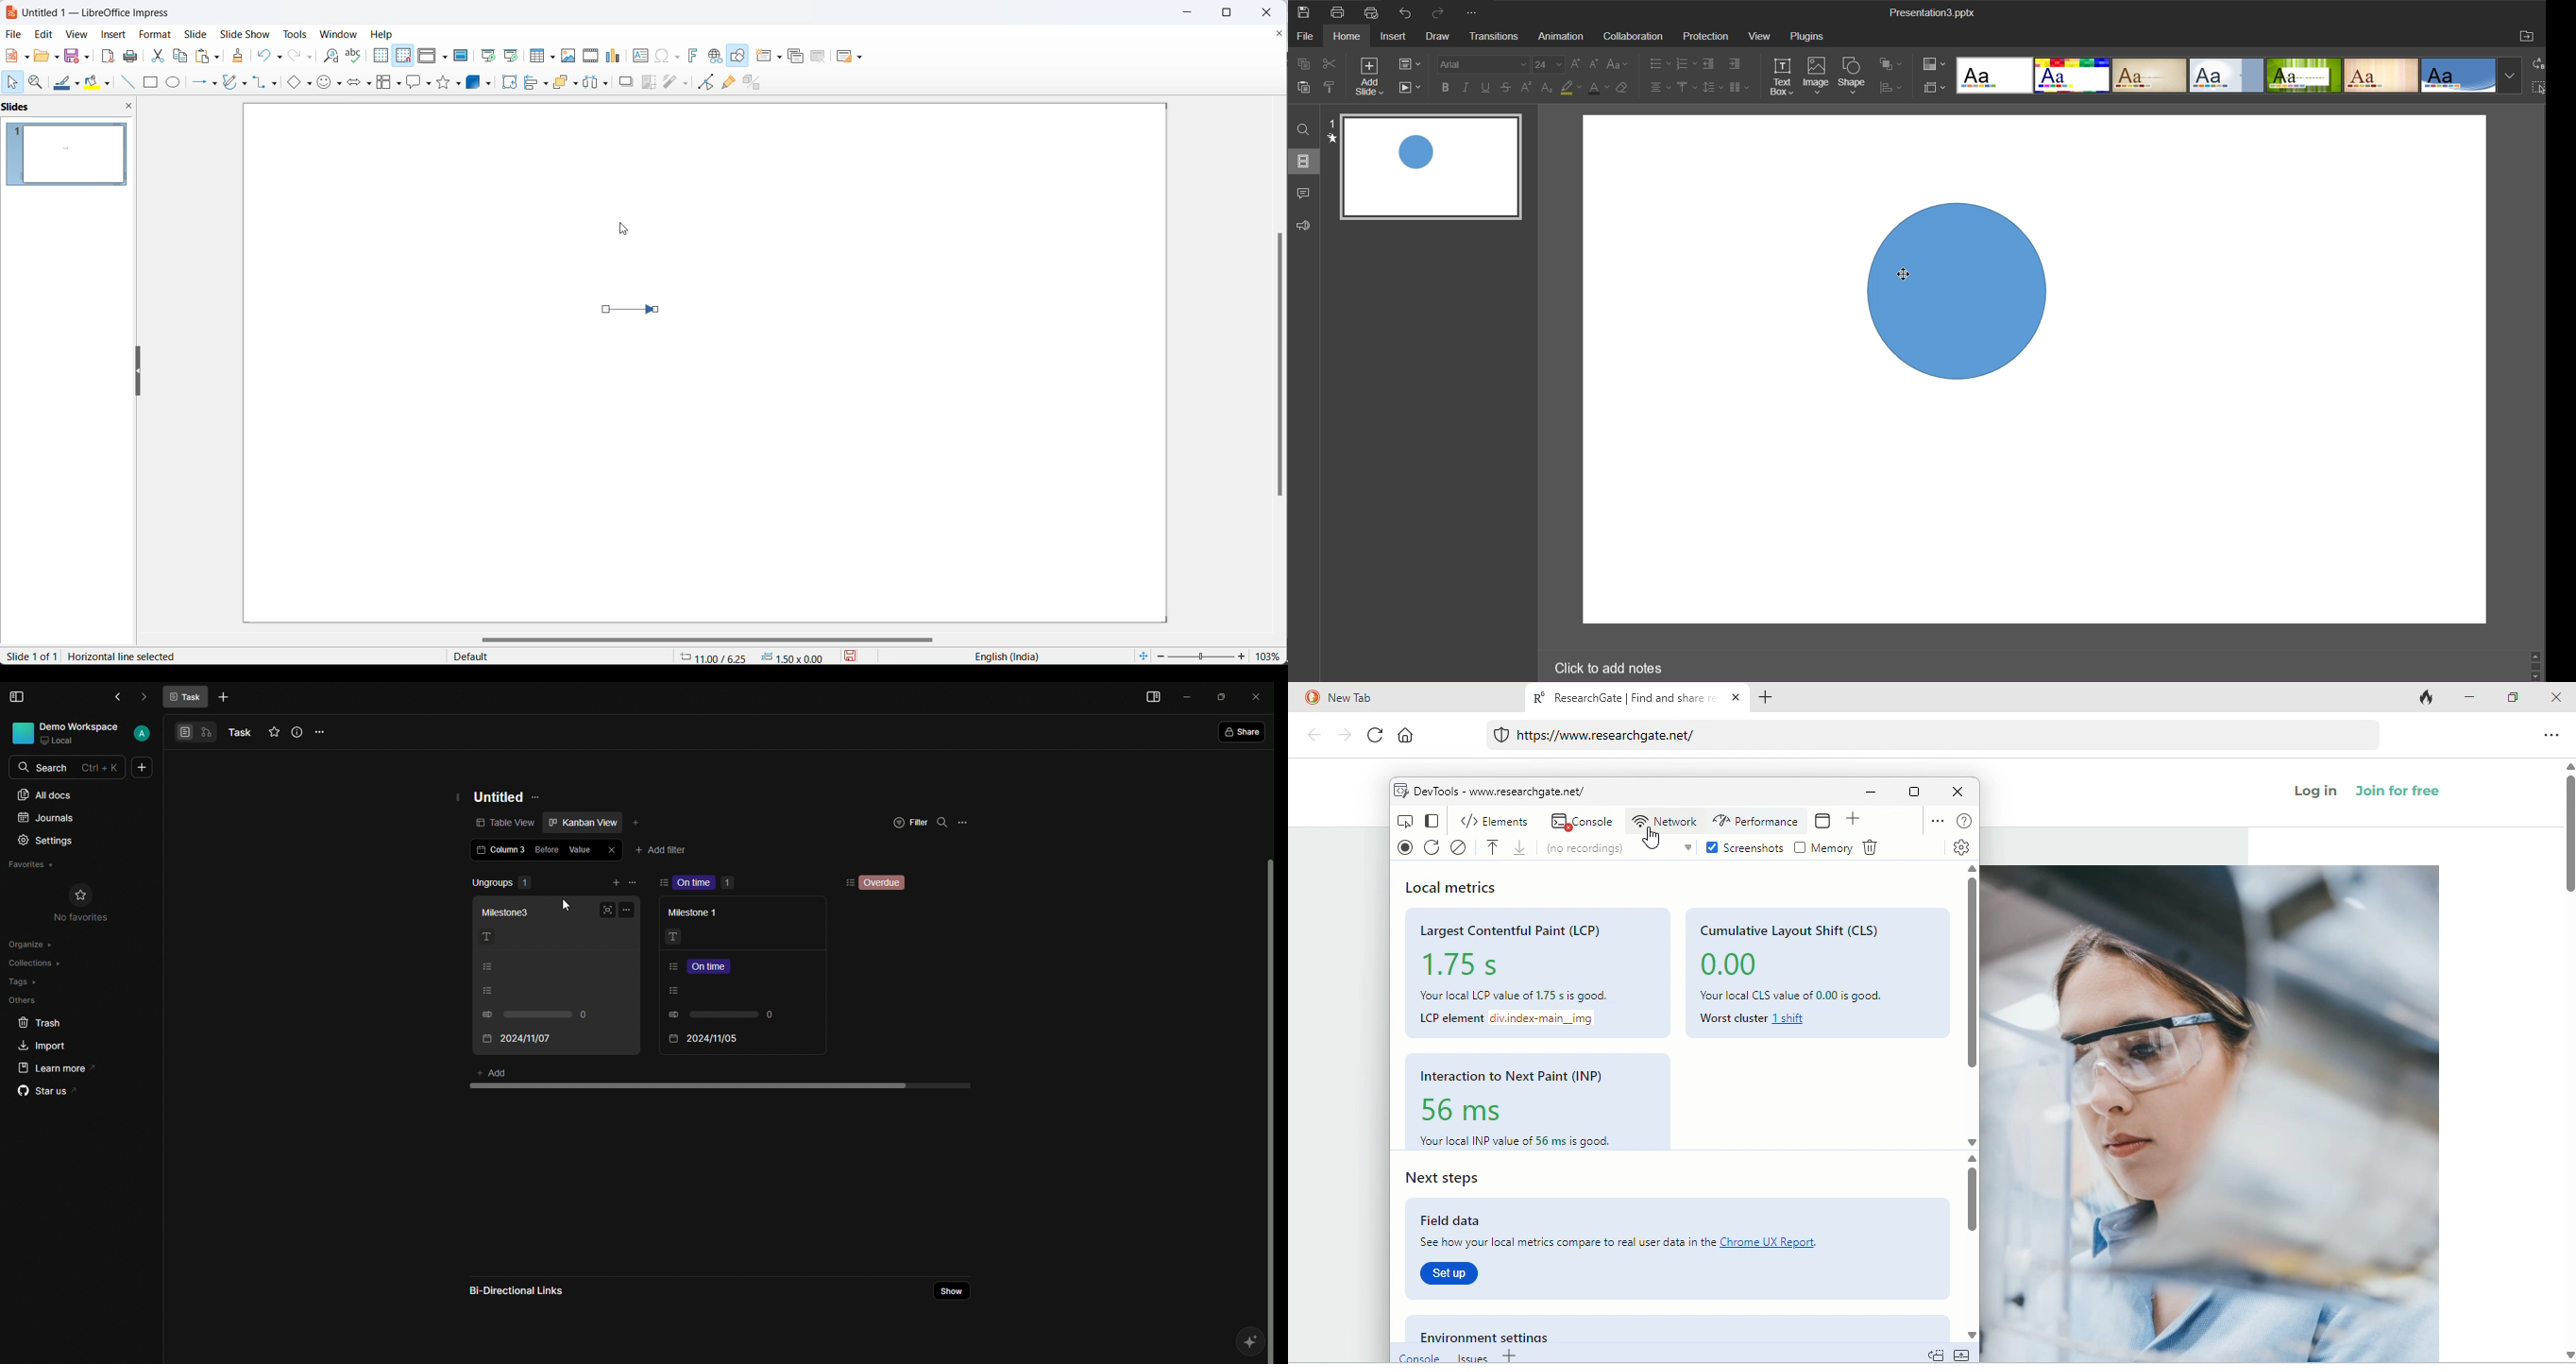  Describe the element at coordinates (1564, 37) in the screenshot. I see `Animation` at that location.